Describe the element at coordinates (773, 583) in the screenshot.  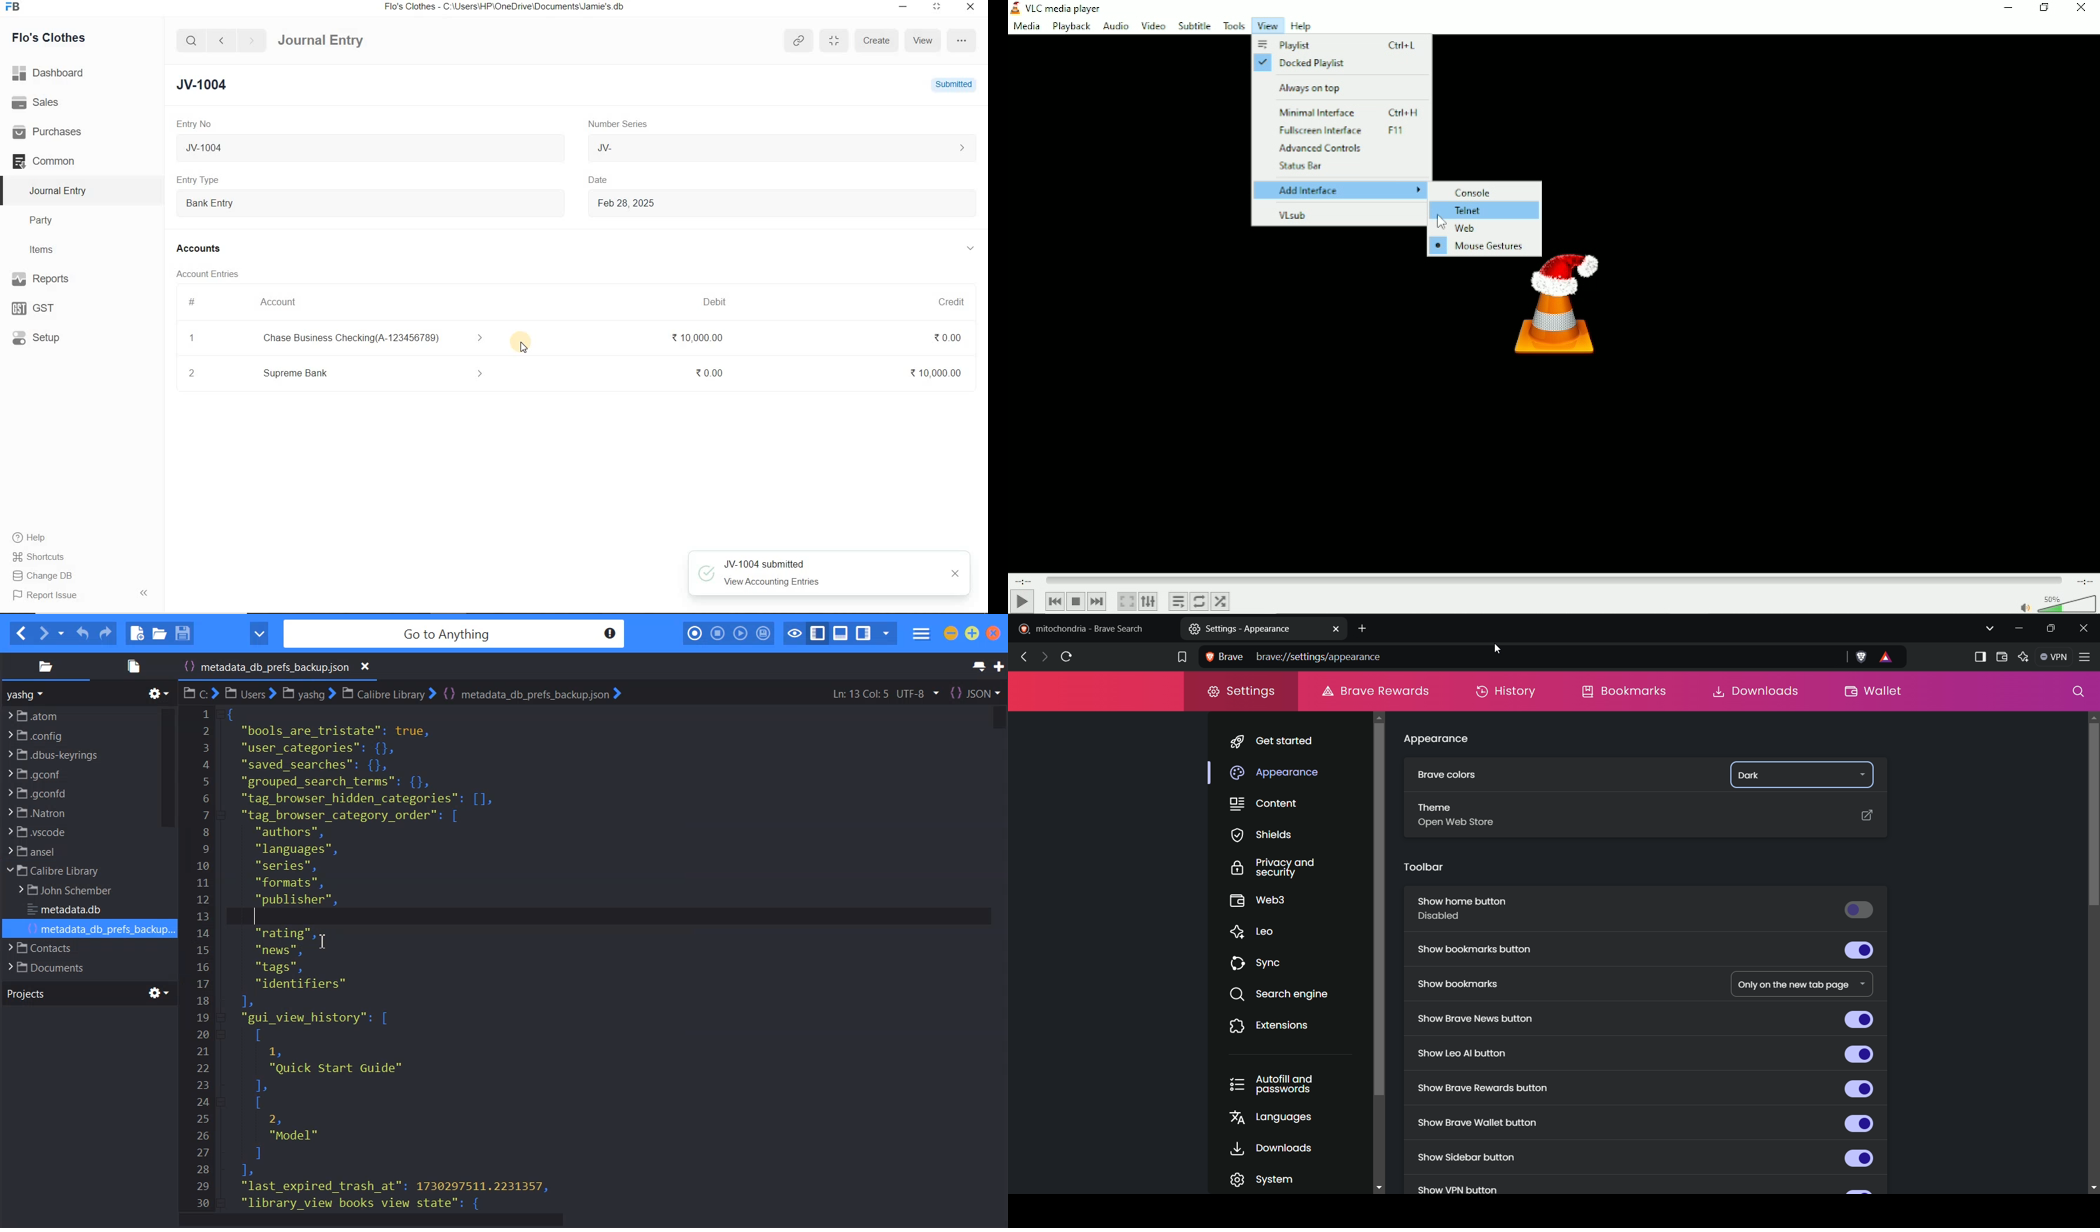
I see `View Accounting Entries` at that location.